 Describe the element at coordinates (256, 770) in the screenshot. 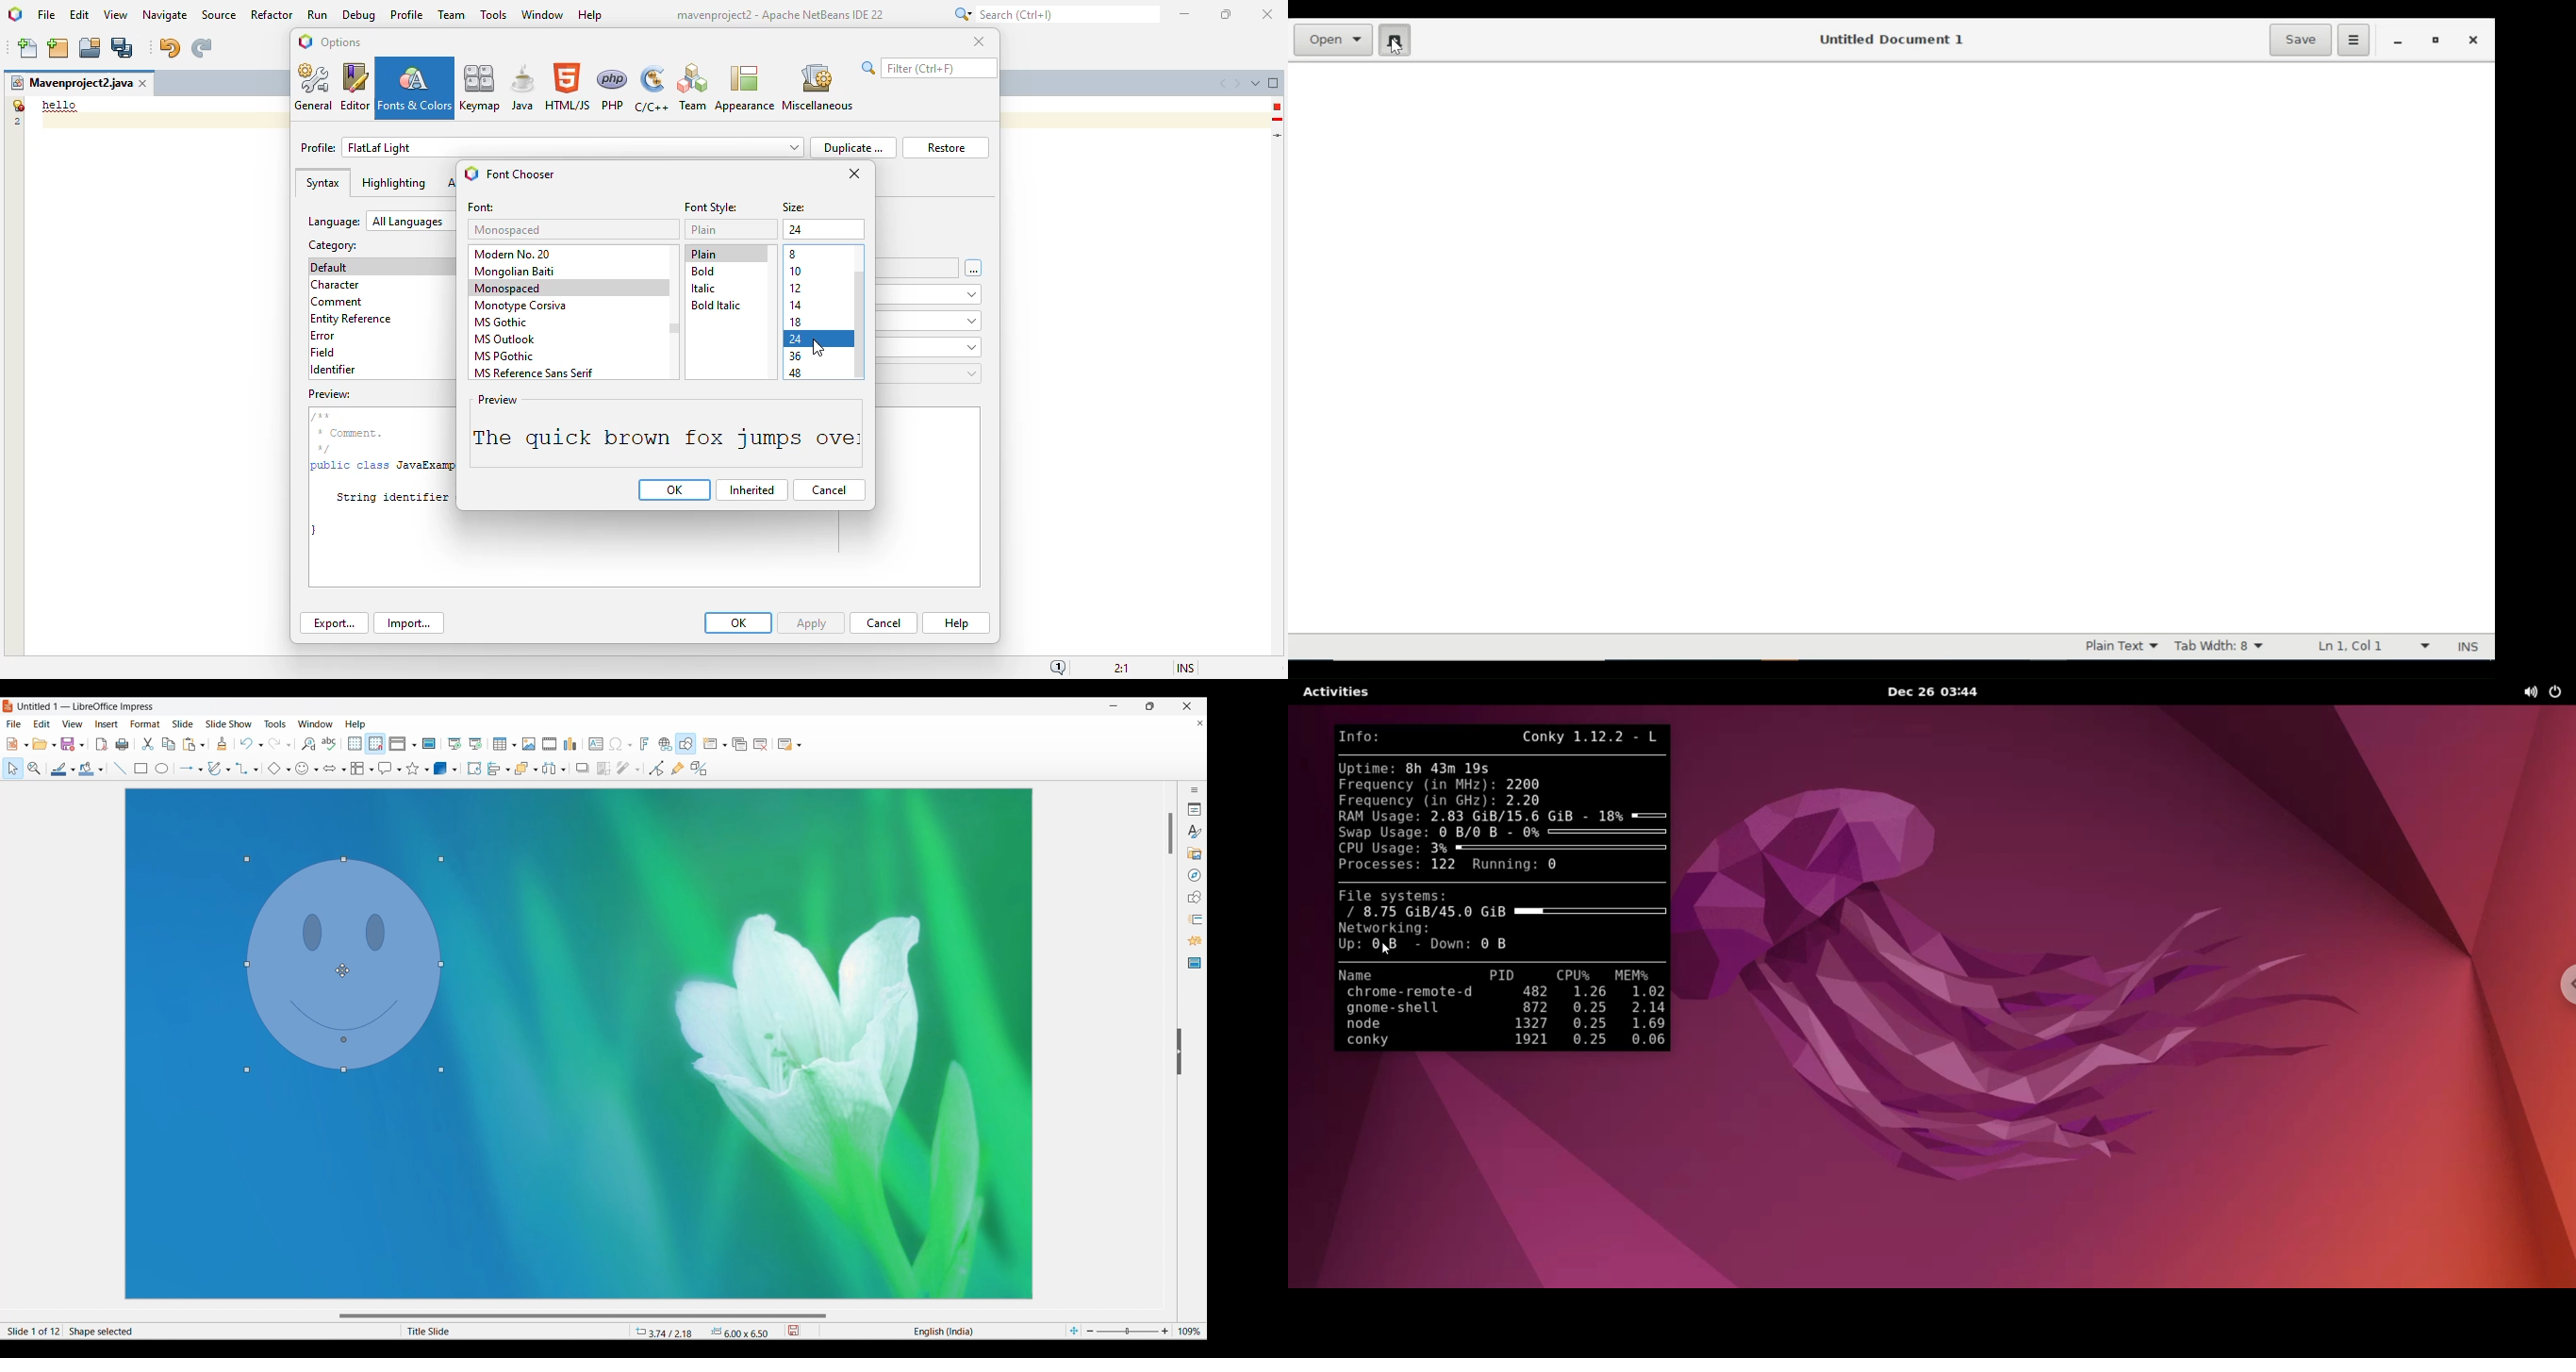

I see `Connector options` at that location.